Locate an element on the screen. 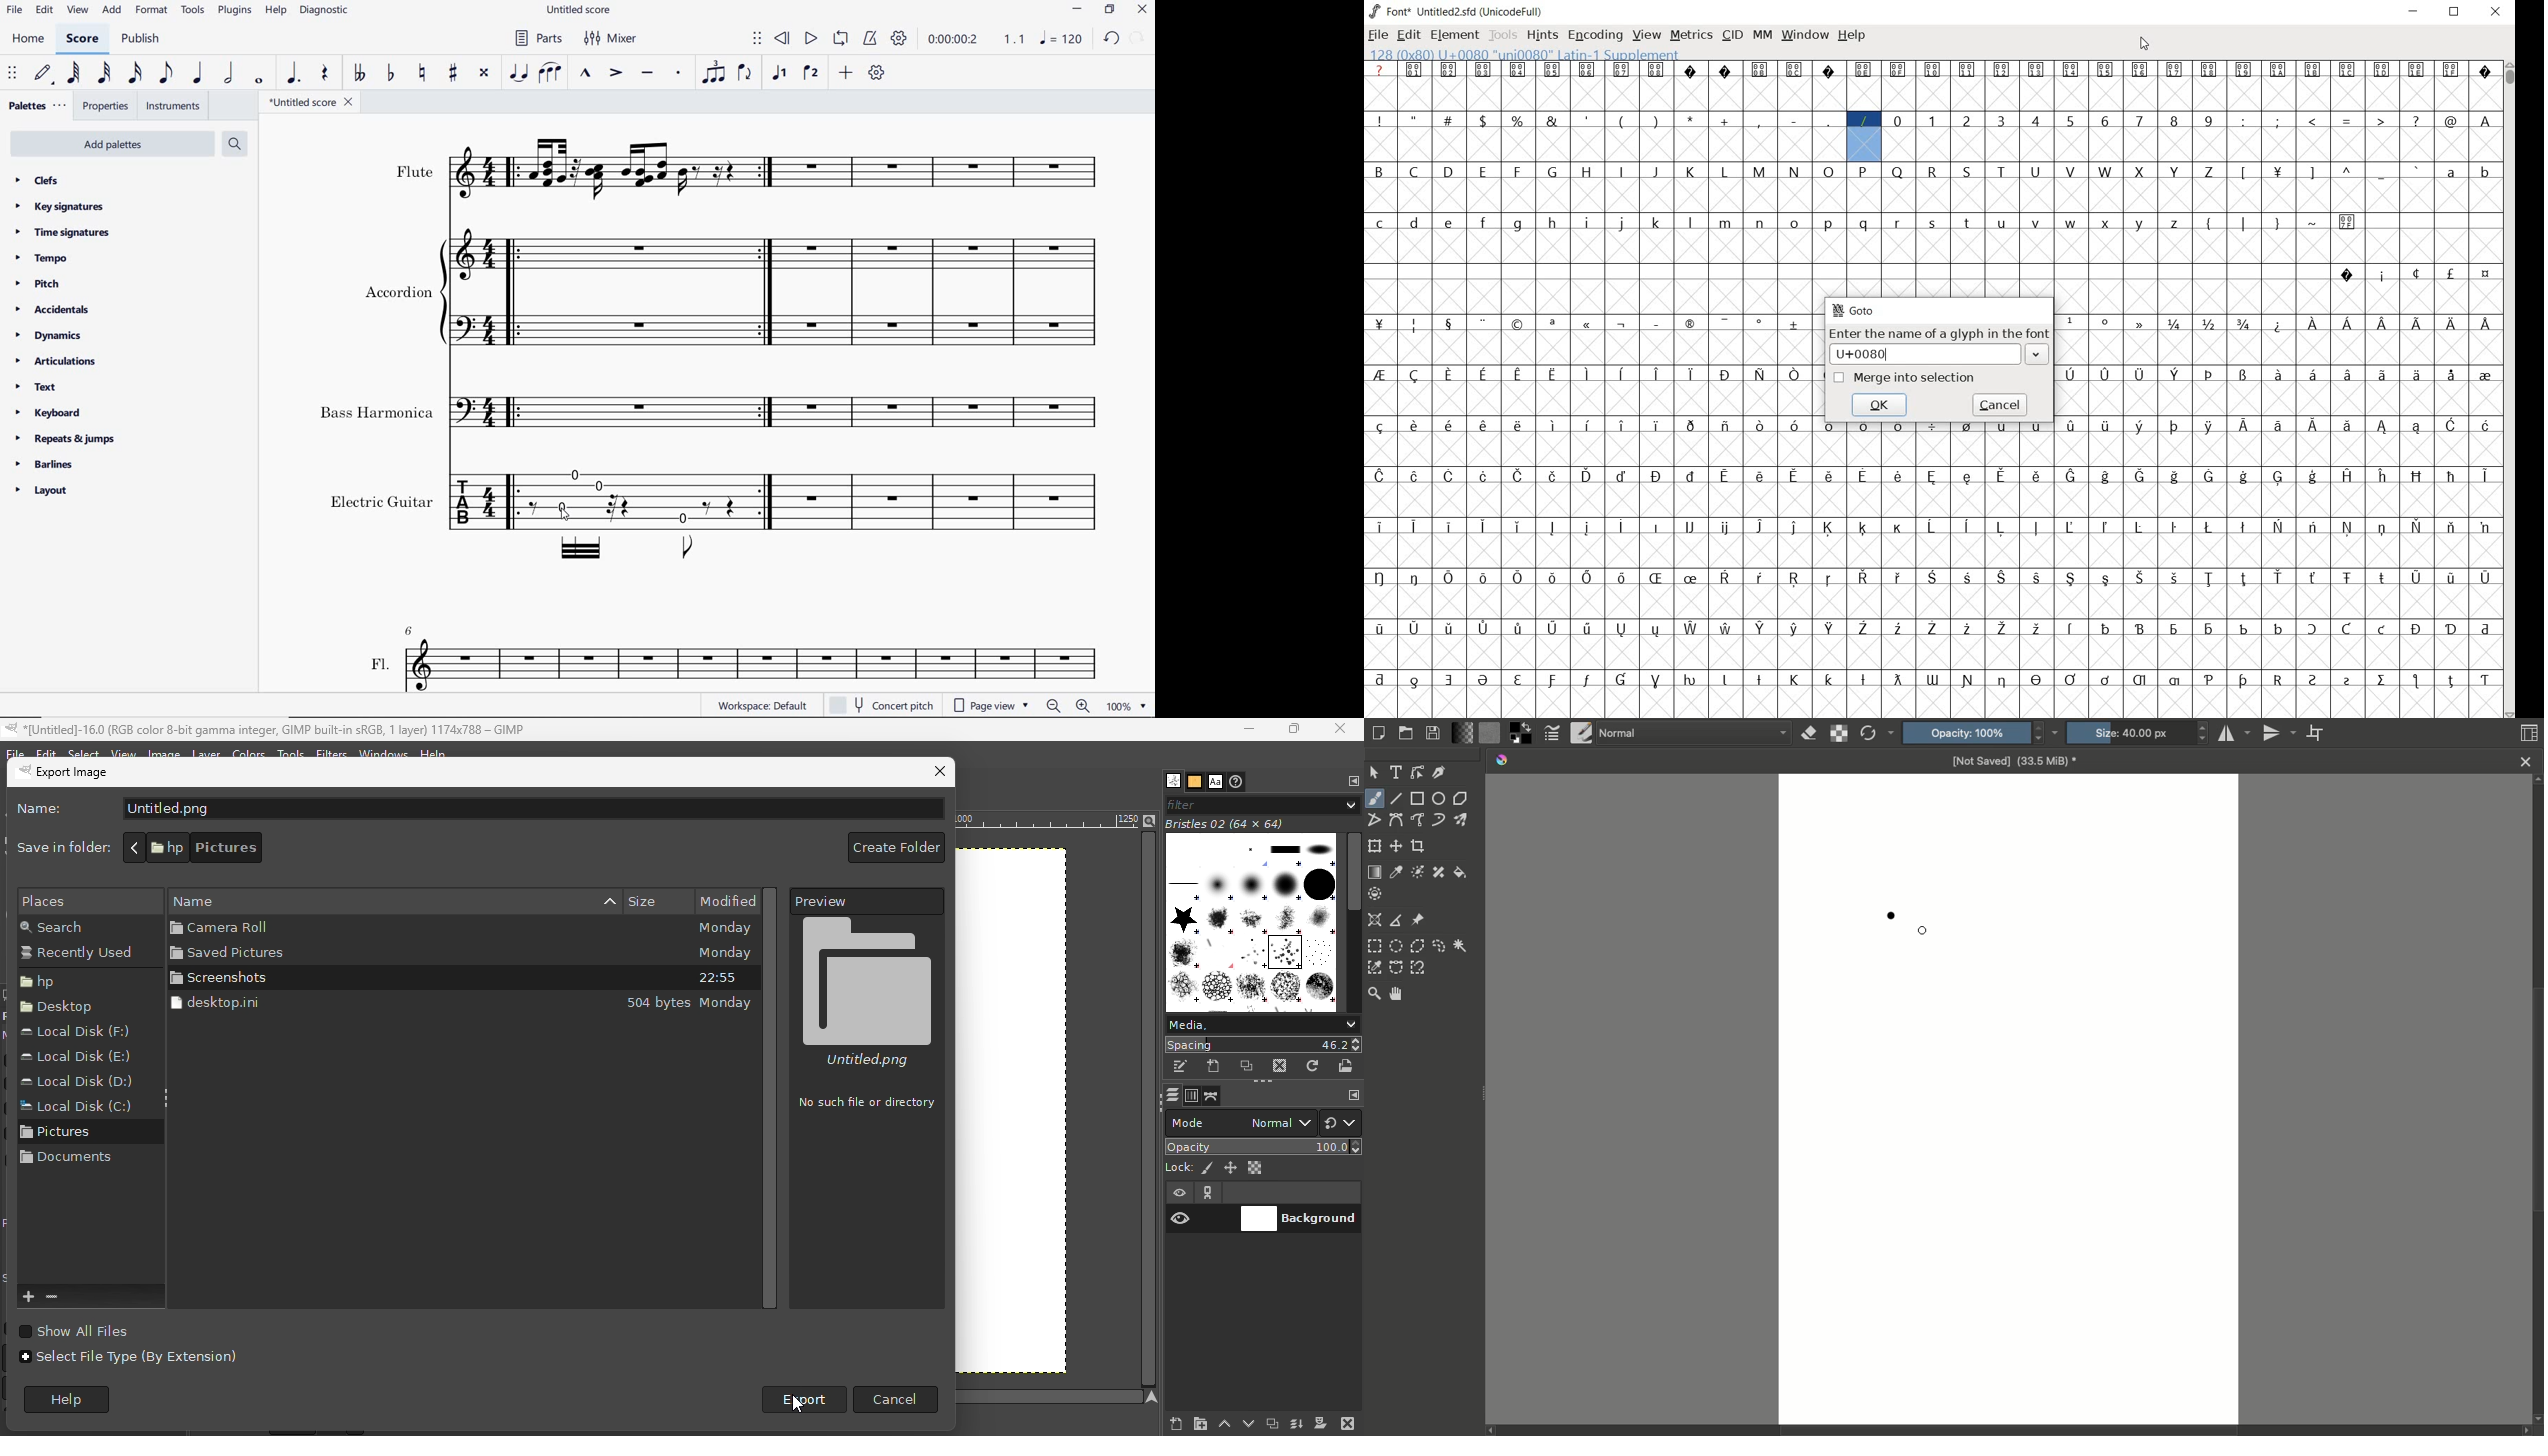  Create new document  is located at coordinates (1380, 733).